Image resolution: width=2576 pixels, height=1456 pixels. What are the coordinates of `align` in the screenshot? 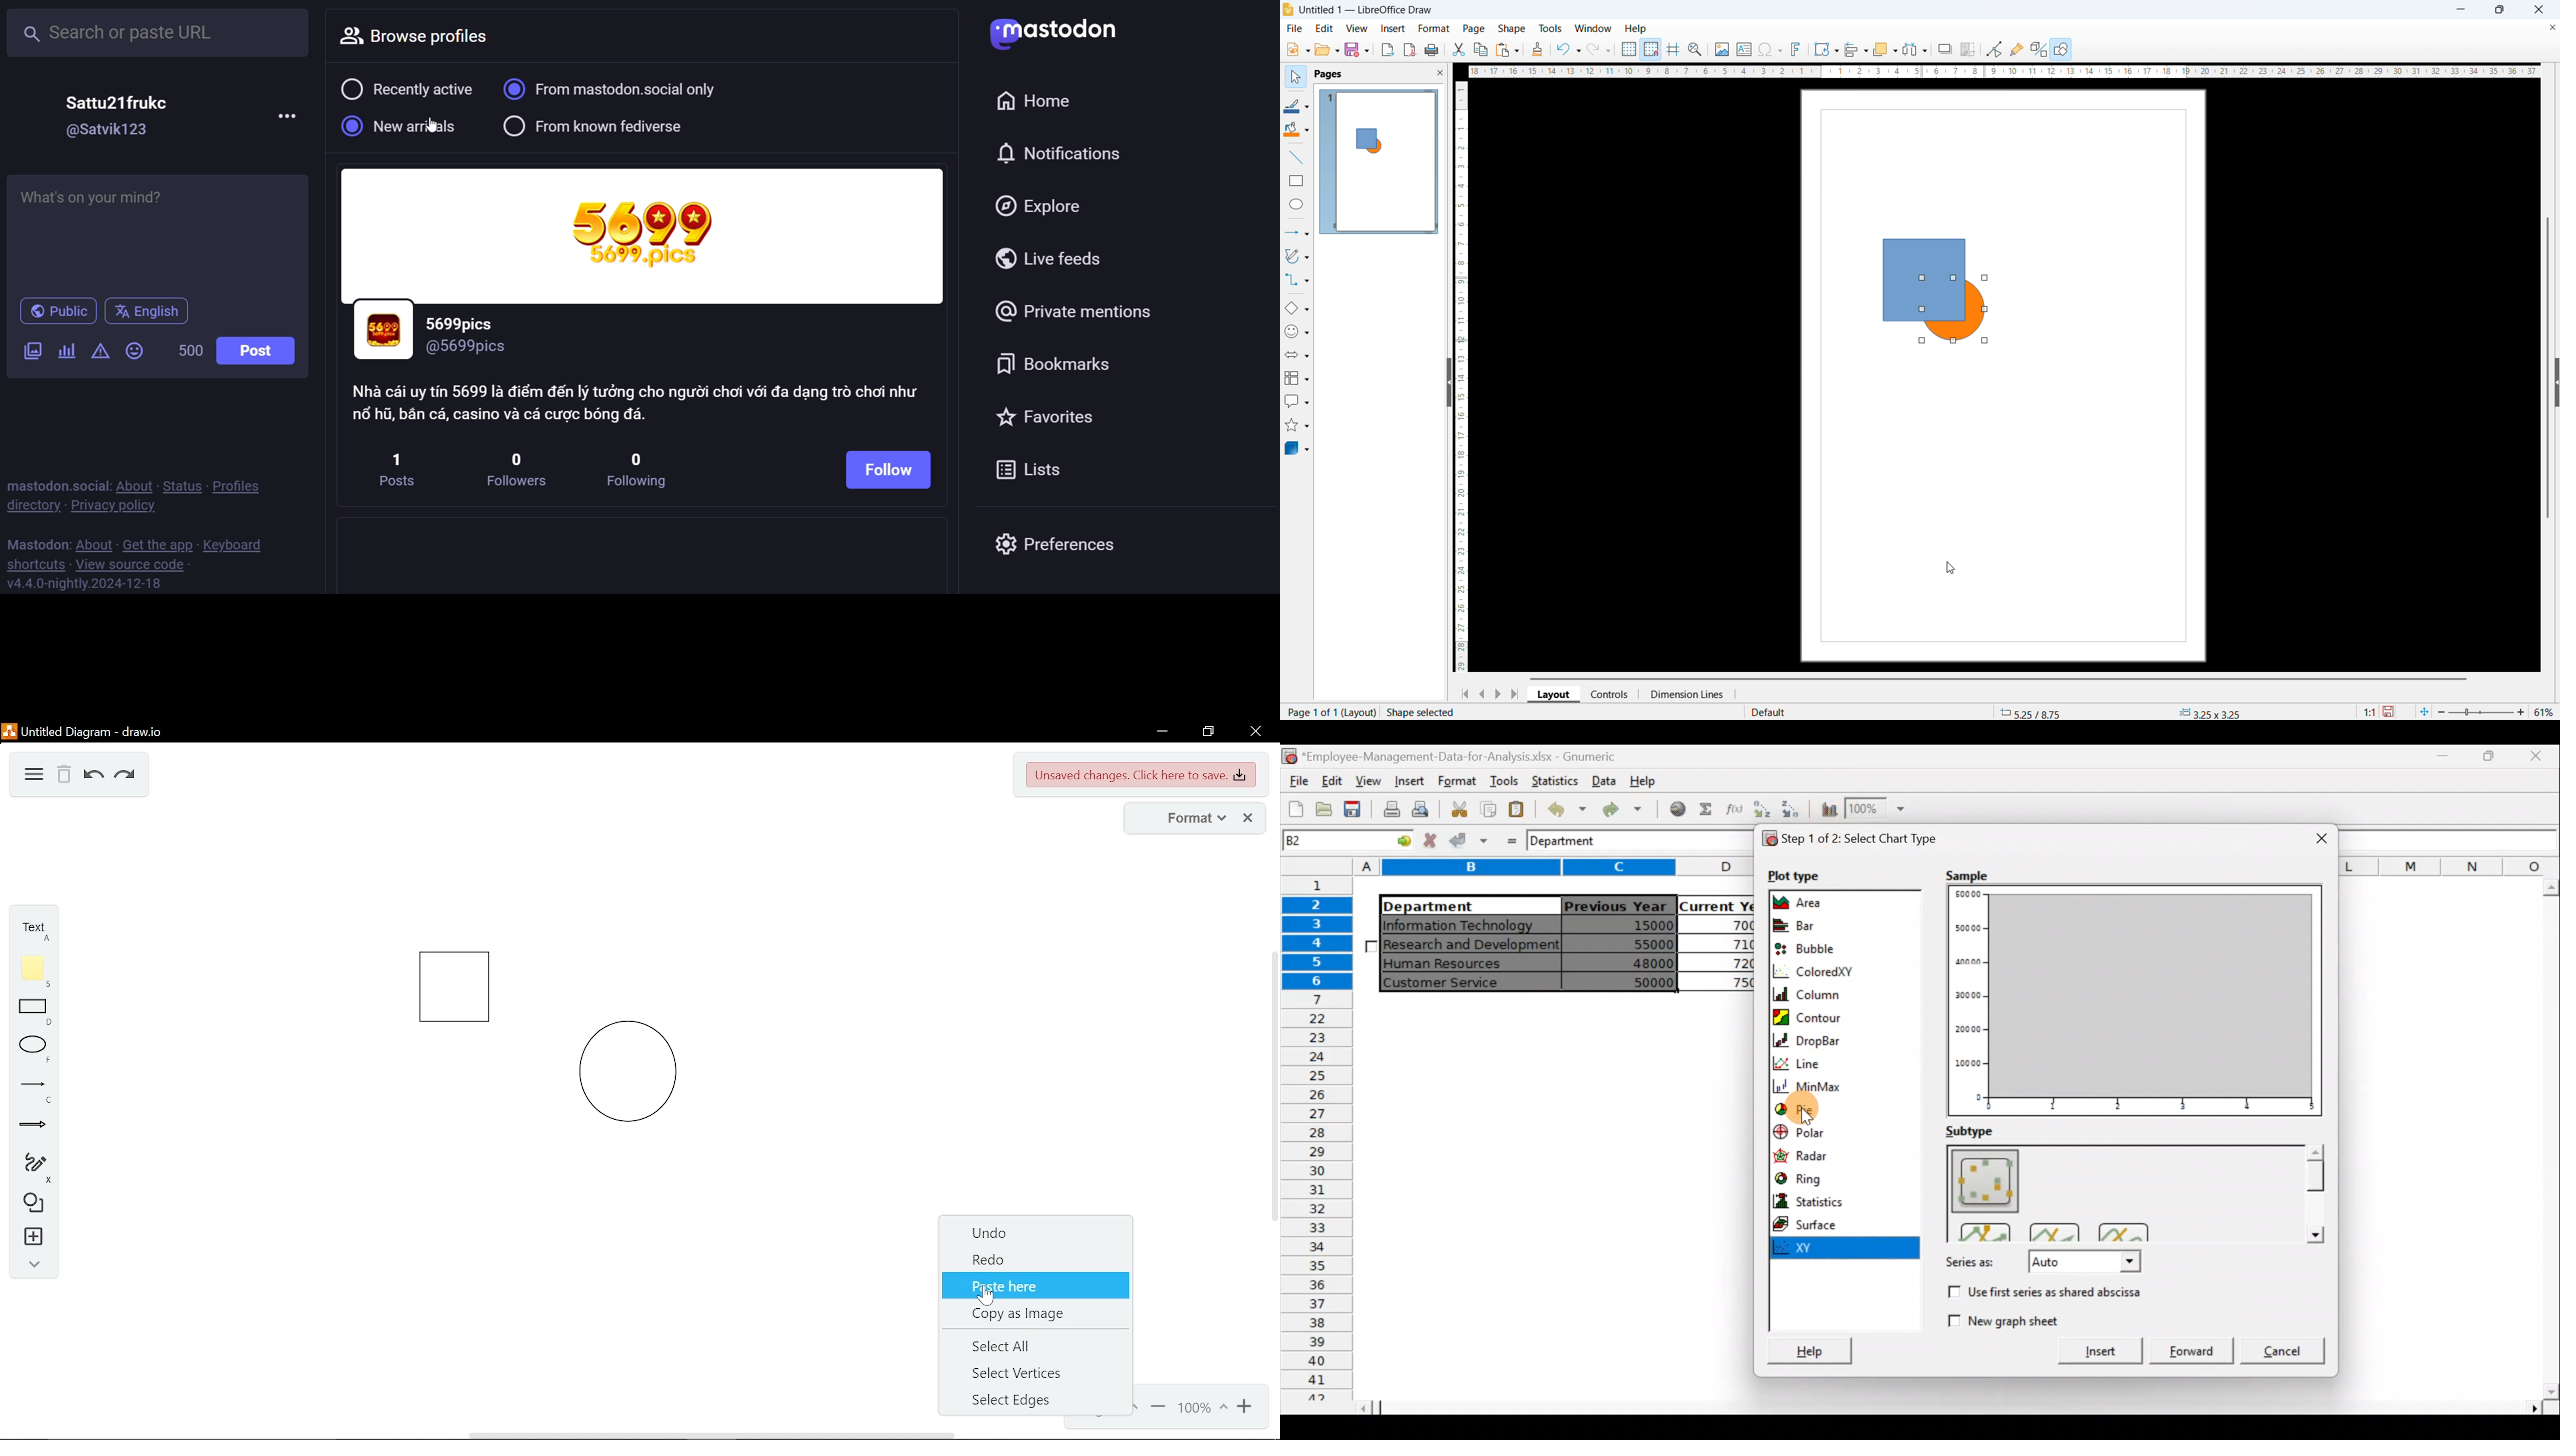 It's located at (1856, 50).